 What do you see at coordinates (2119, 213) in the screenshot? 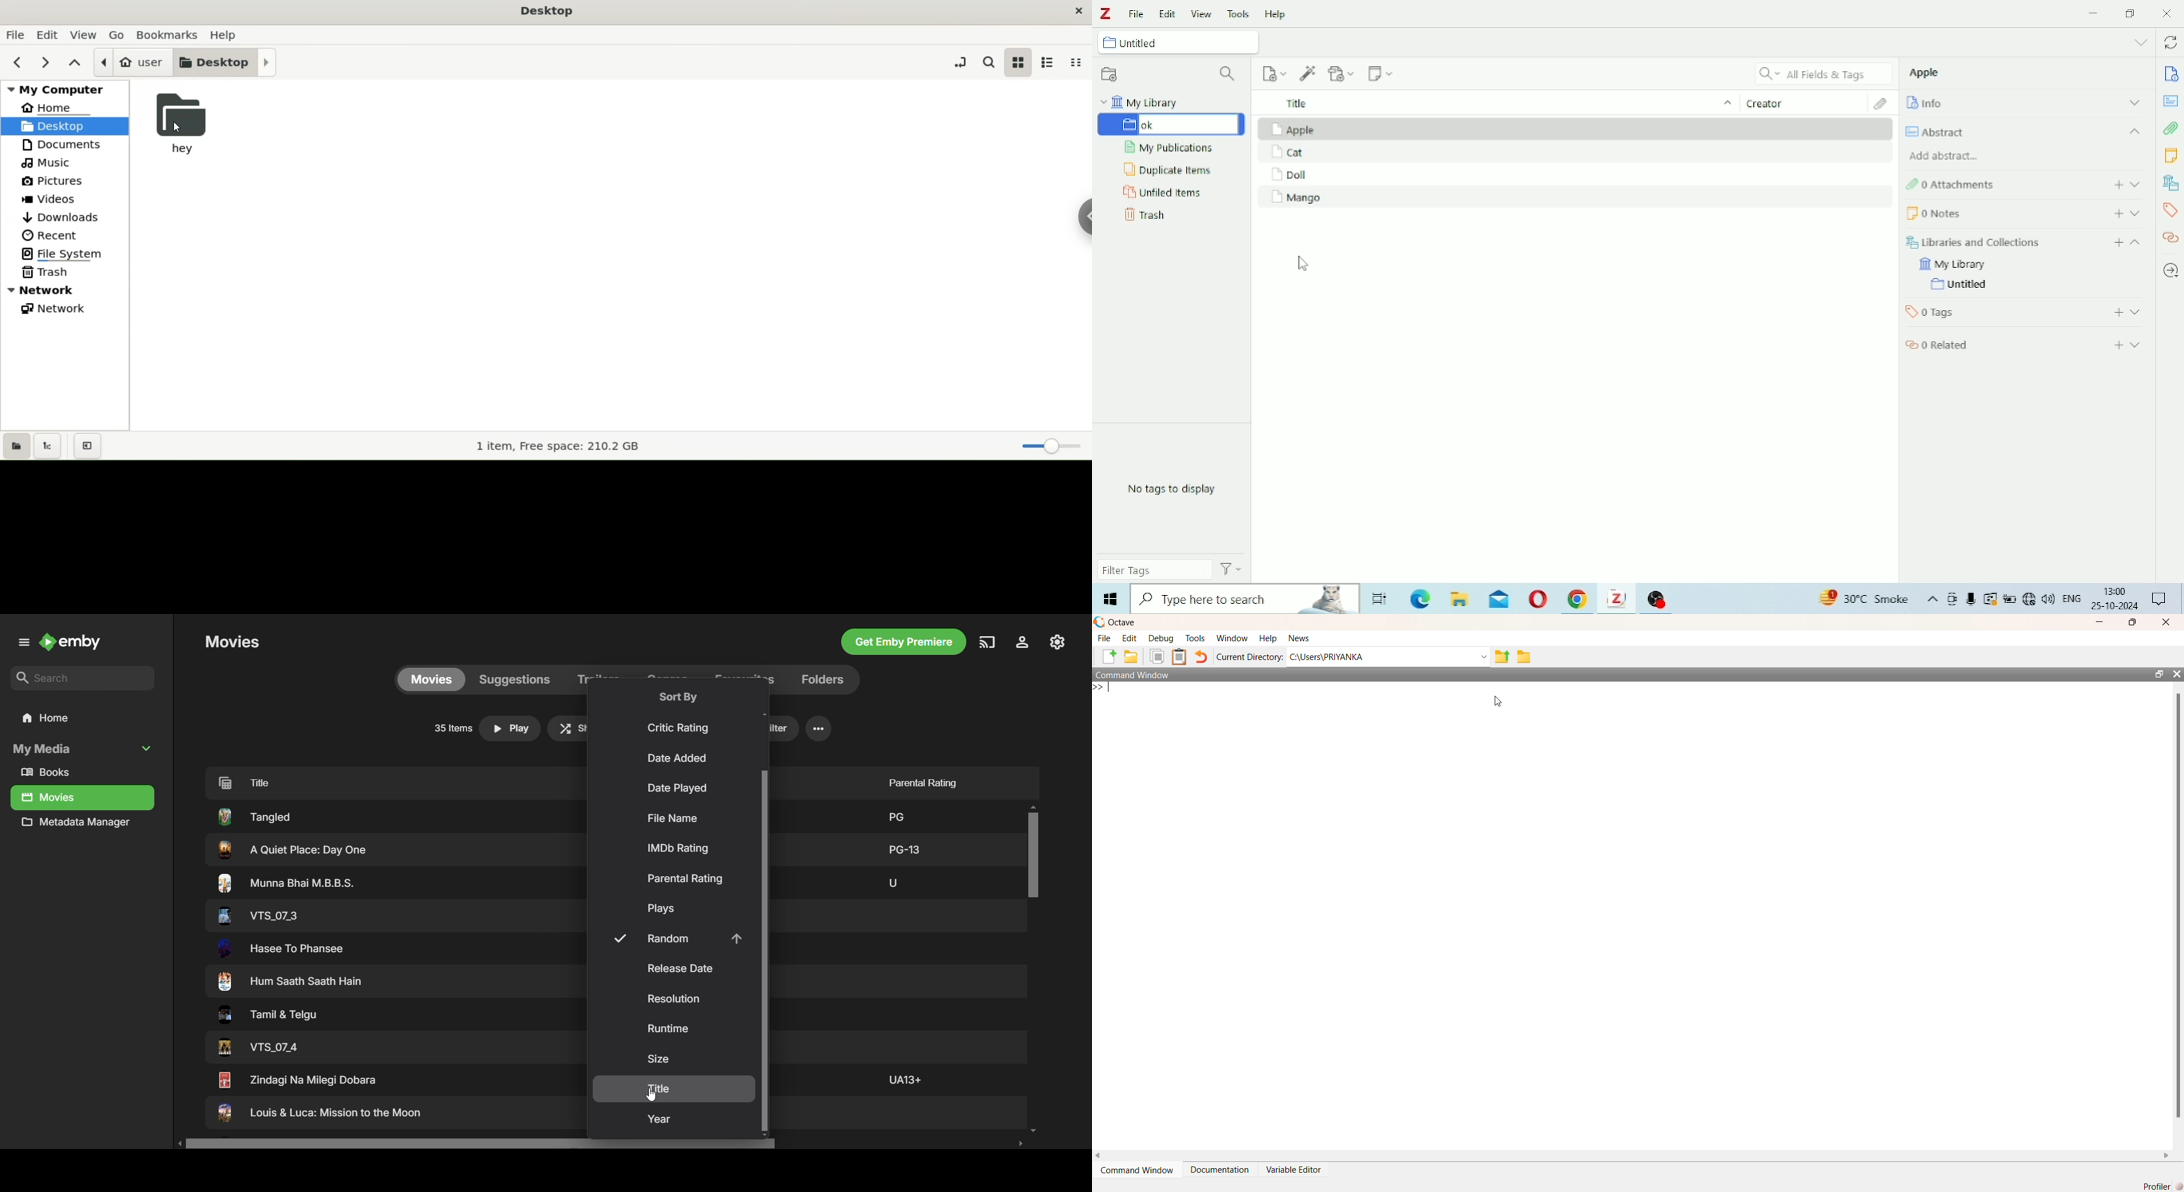
I see `Add` at bounding box center [2119, 213].